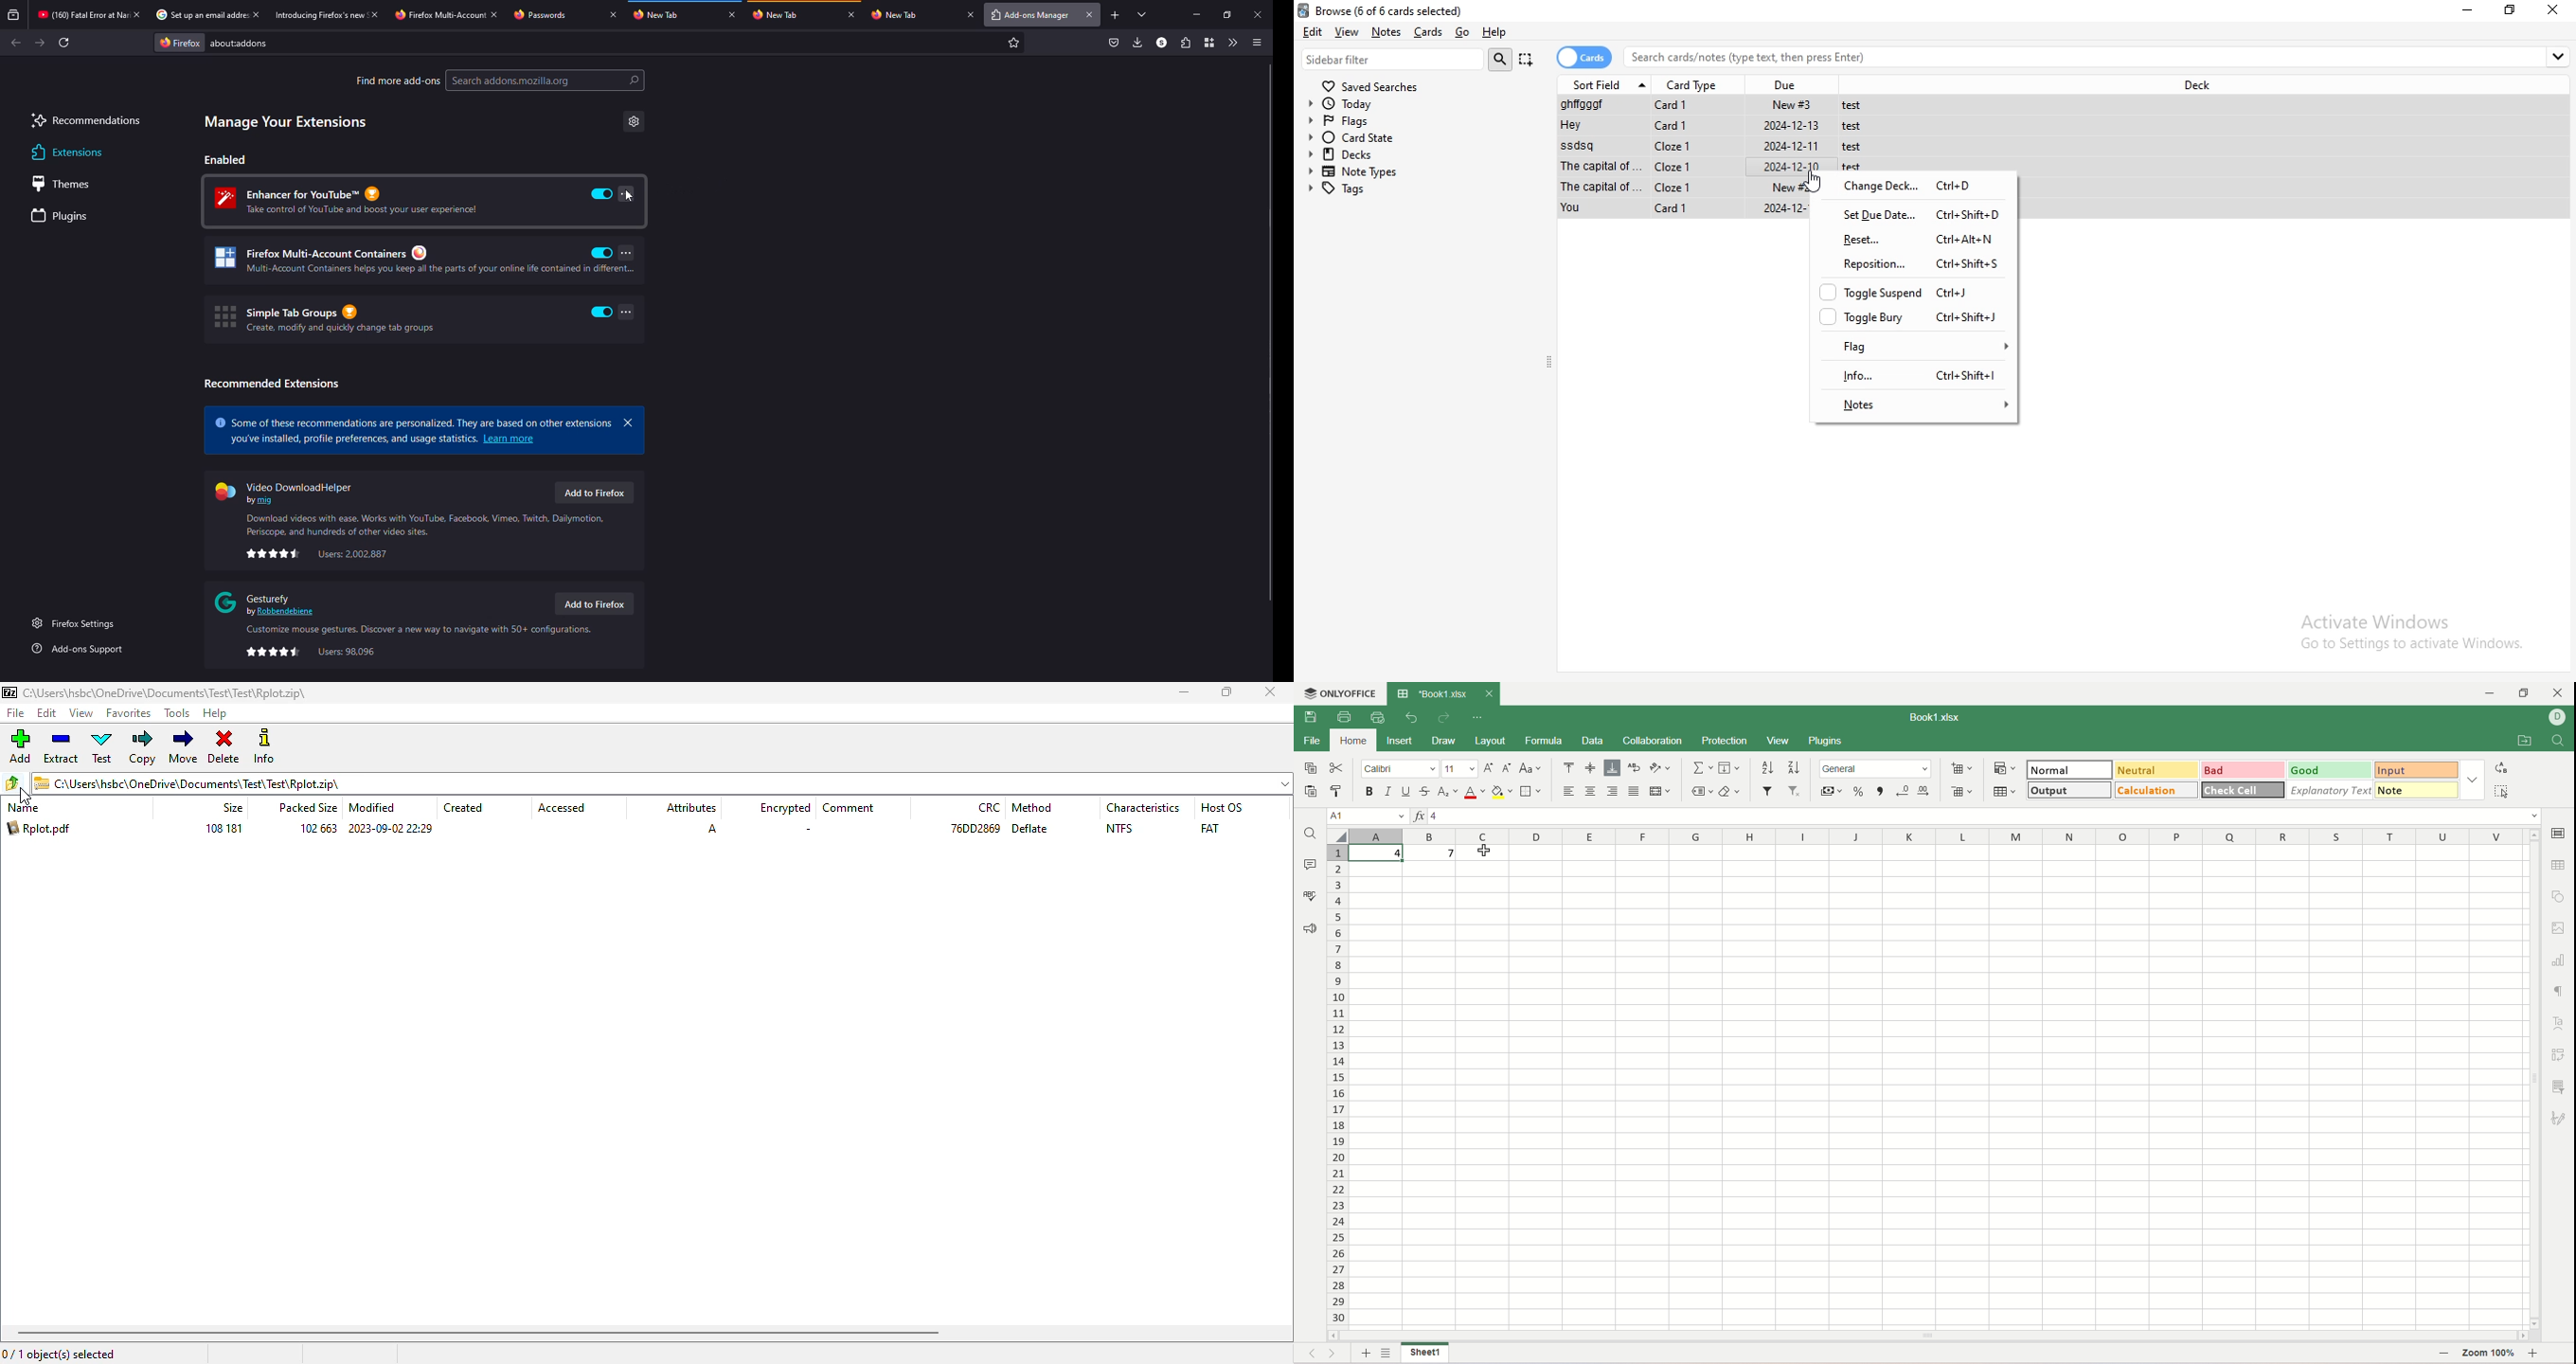 Image resolution: width=2576 pixels, height=1372 pixels. I want to click on remove filter, so click(1797, 791).